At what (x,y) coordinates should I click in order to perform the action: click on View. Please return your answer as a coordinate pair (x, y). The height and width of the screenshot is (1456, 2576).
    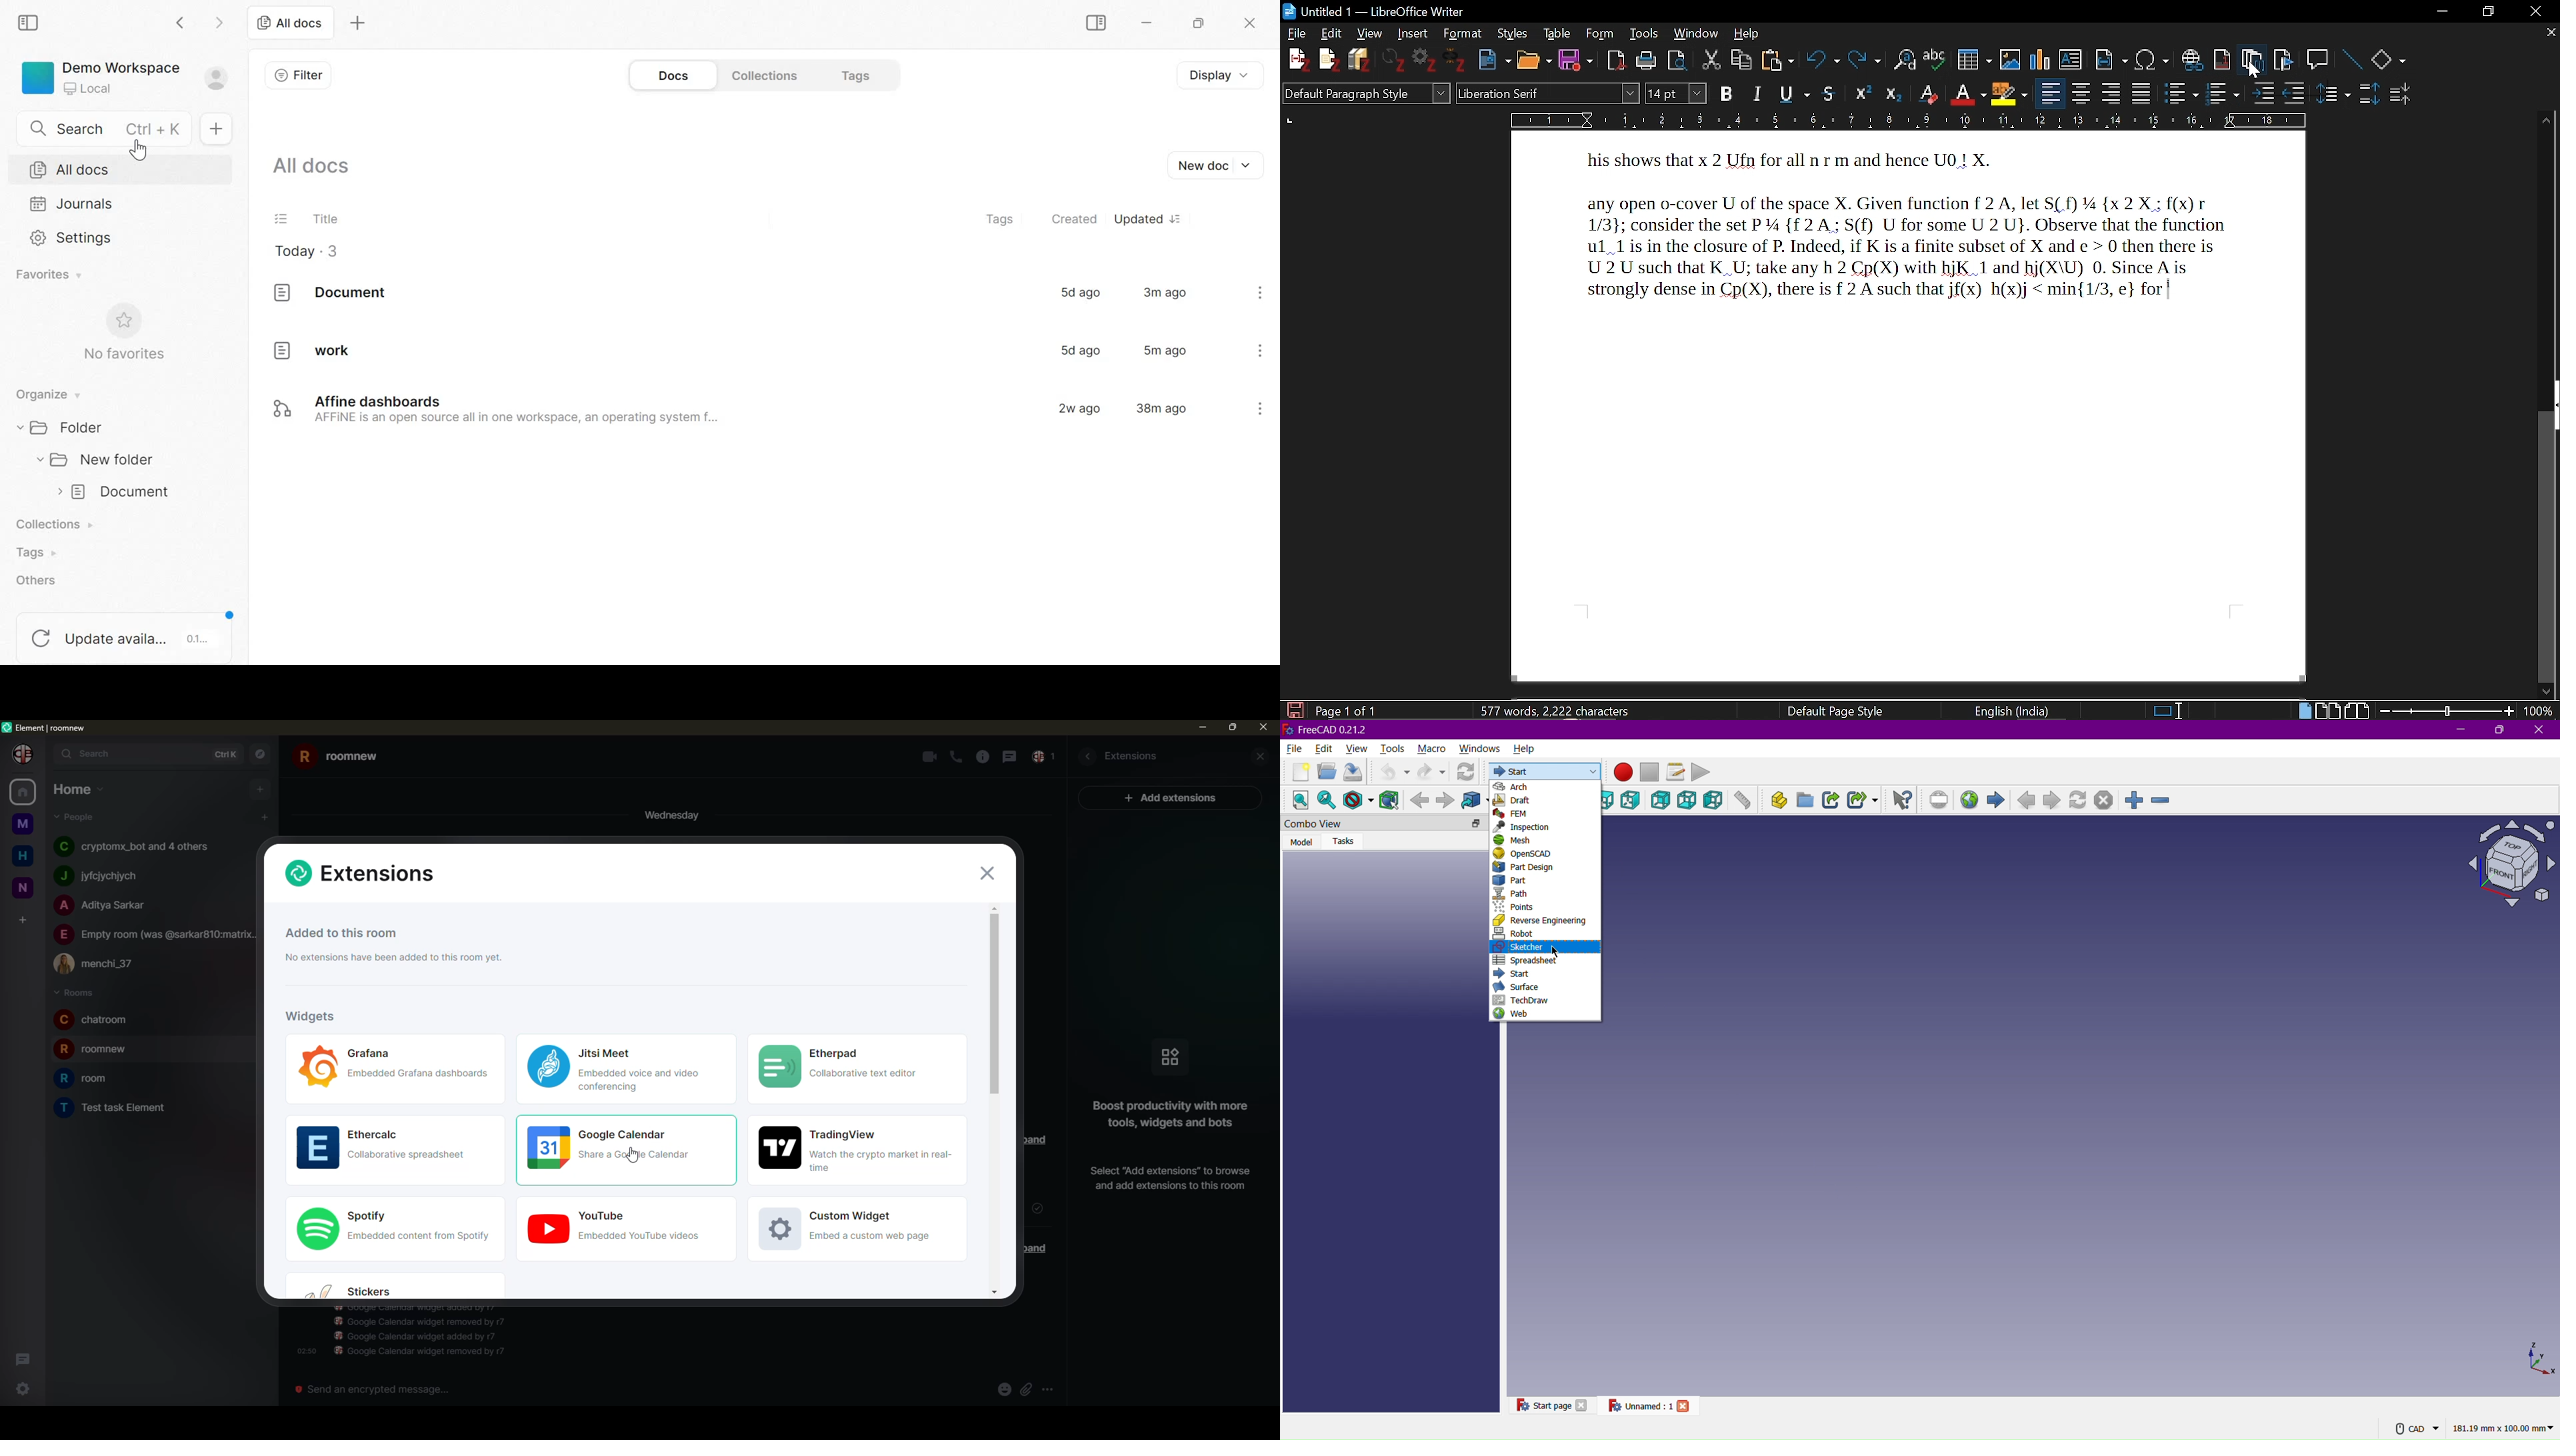
    Looking at the image, I should click on (1359, 747).